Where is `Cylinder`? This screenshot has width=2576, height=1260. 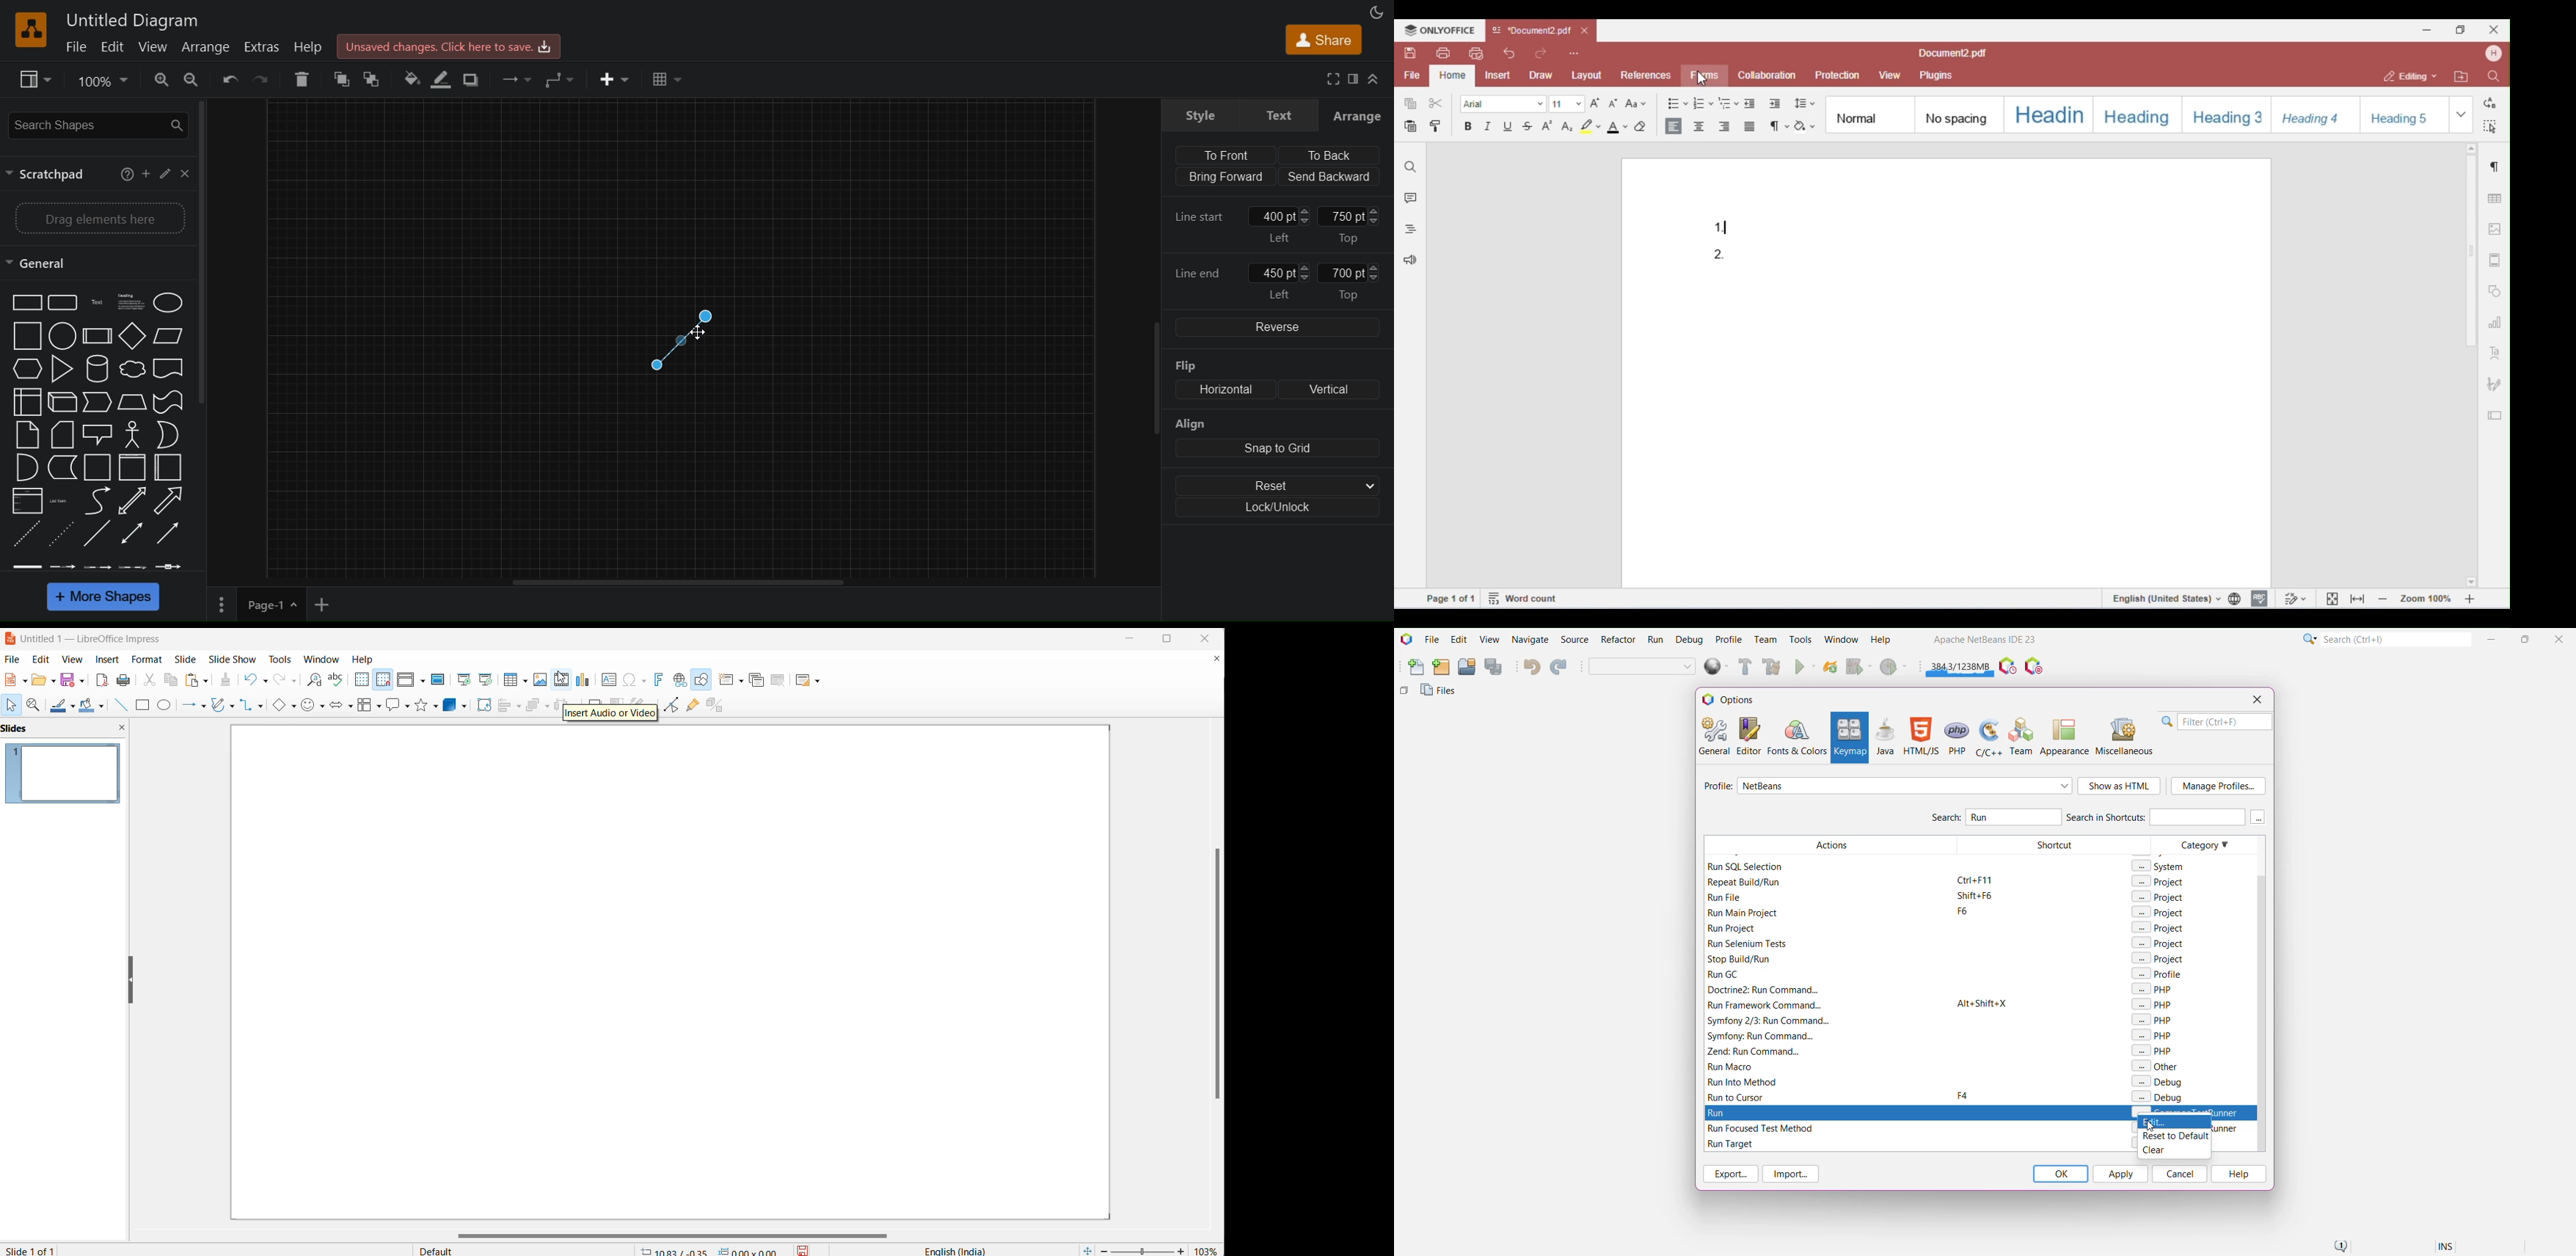
Cylinder is located at coordinates (95, 367).